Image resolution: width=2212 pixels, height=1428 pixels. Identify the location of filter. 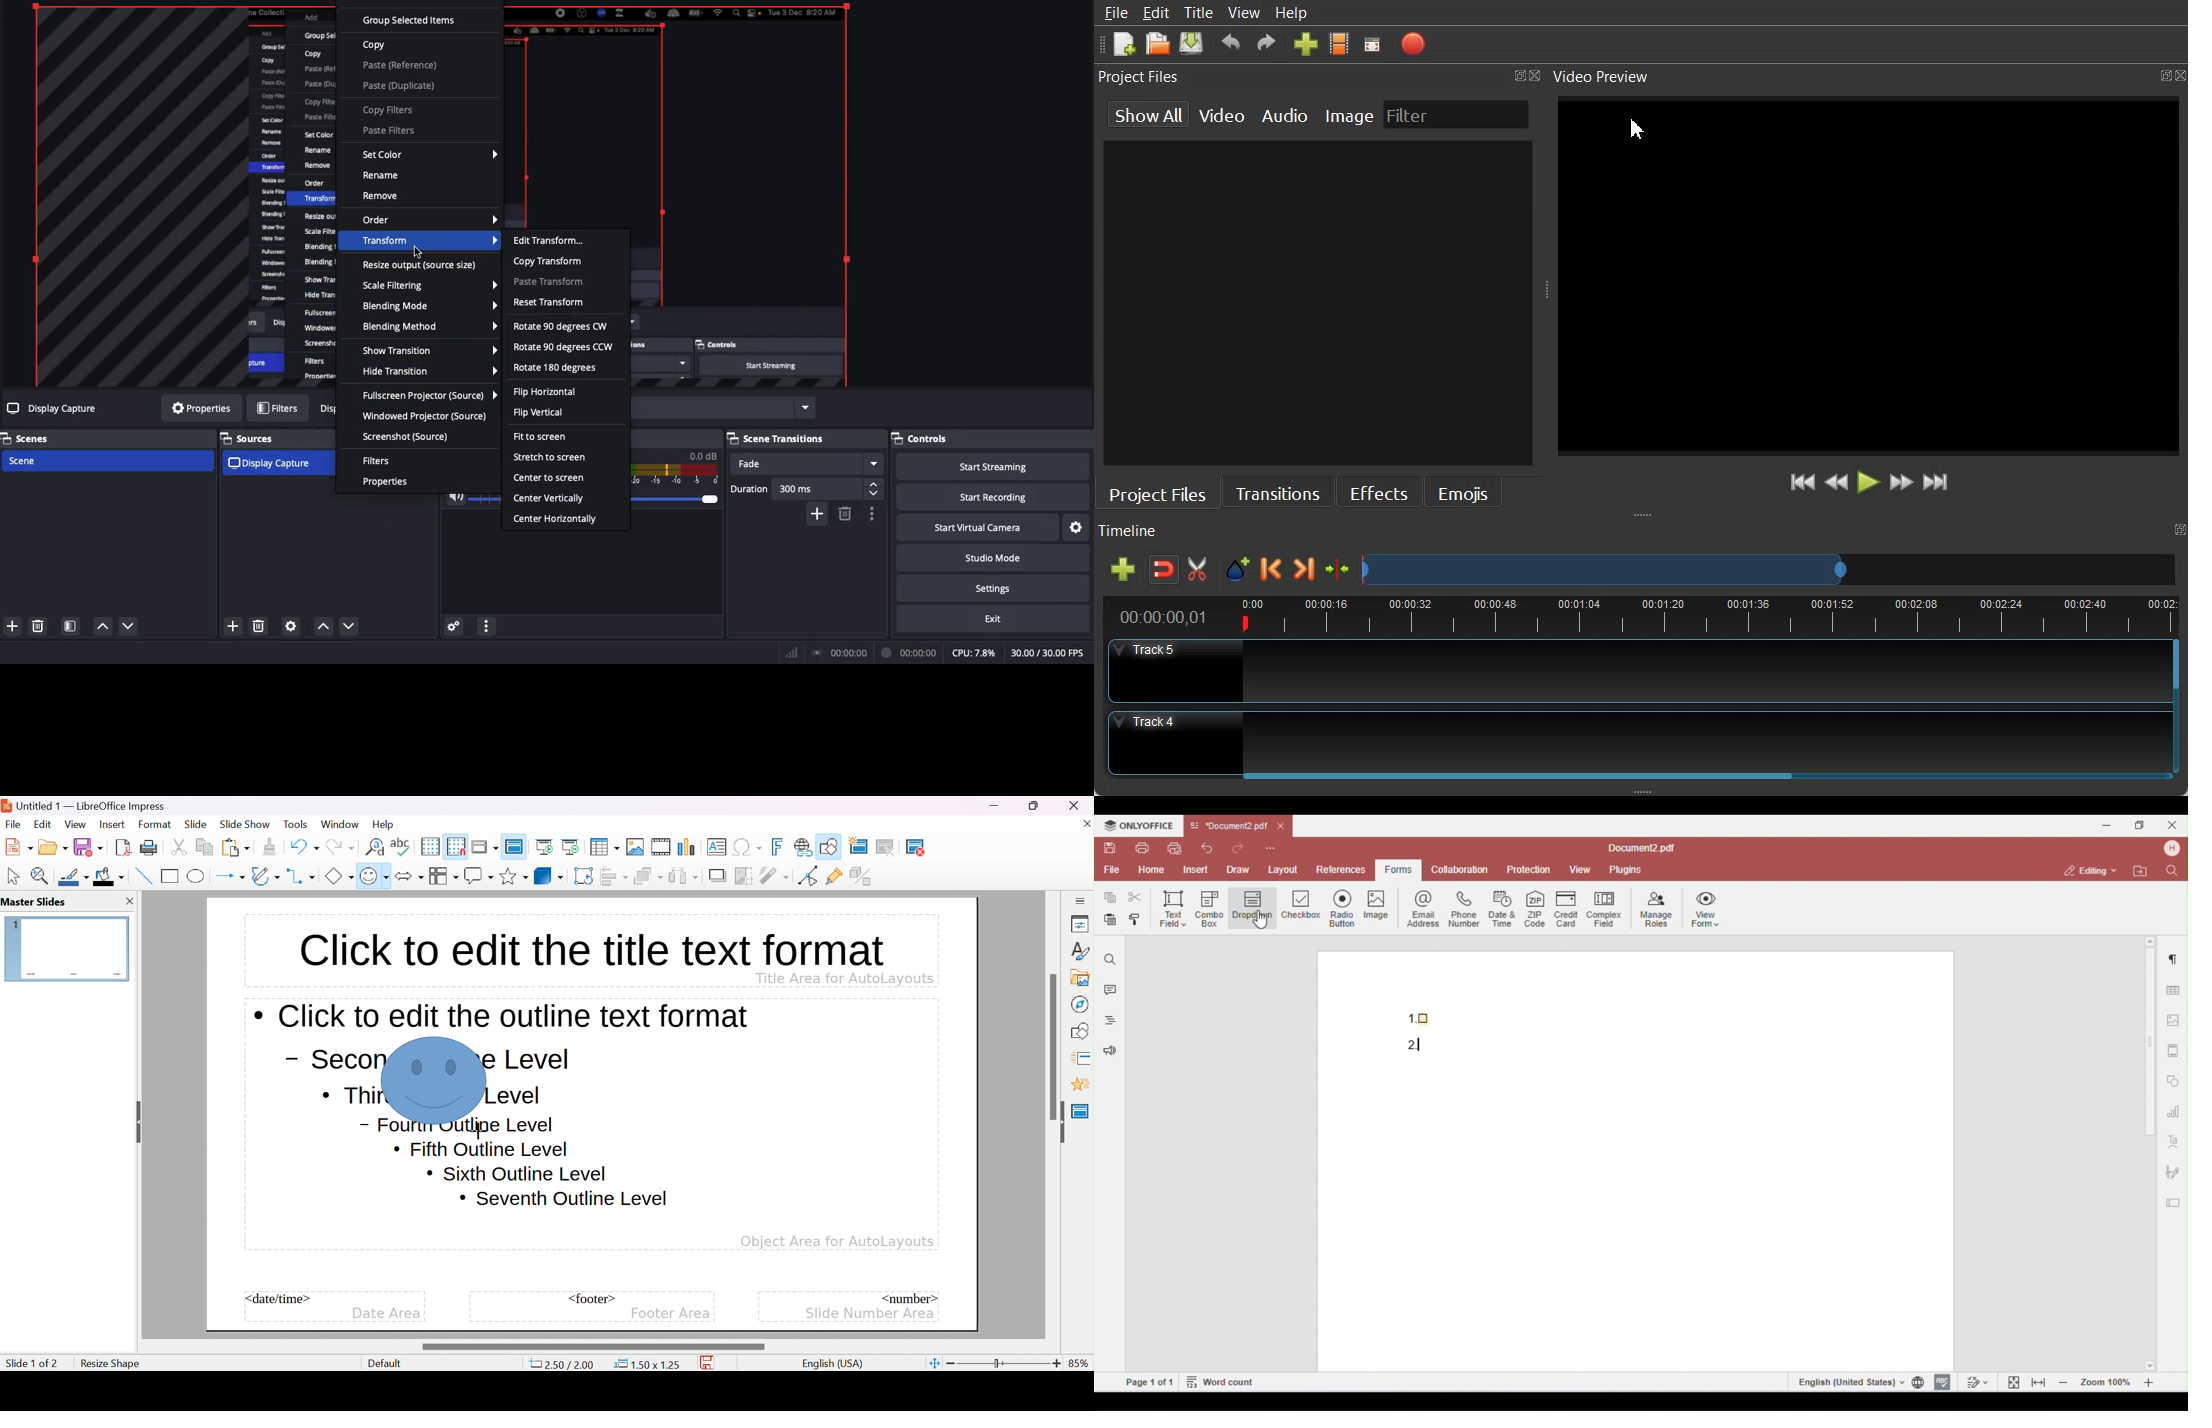
(775, 875).